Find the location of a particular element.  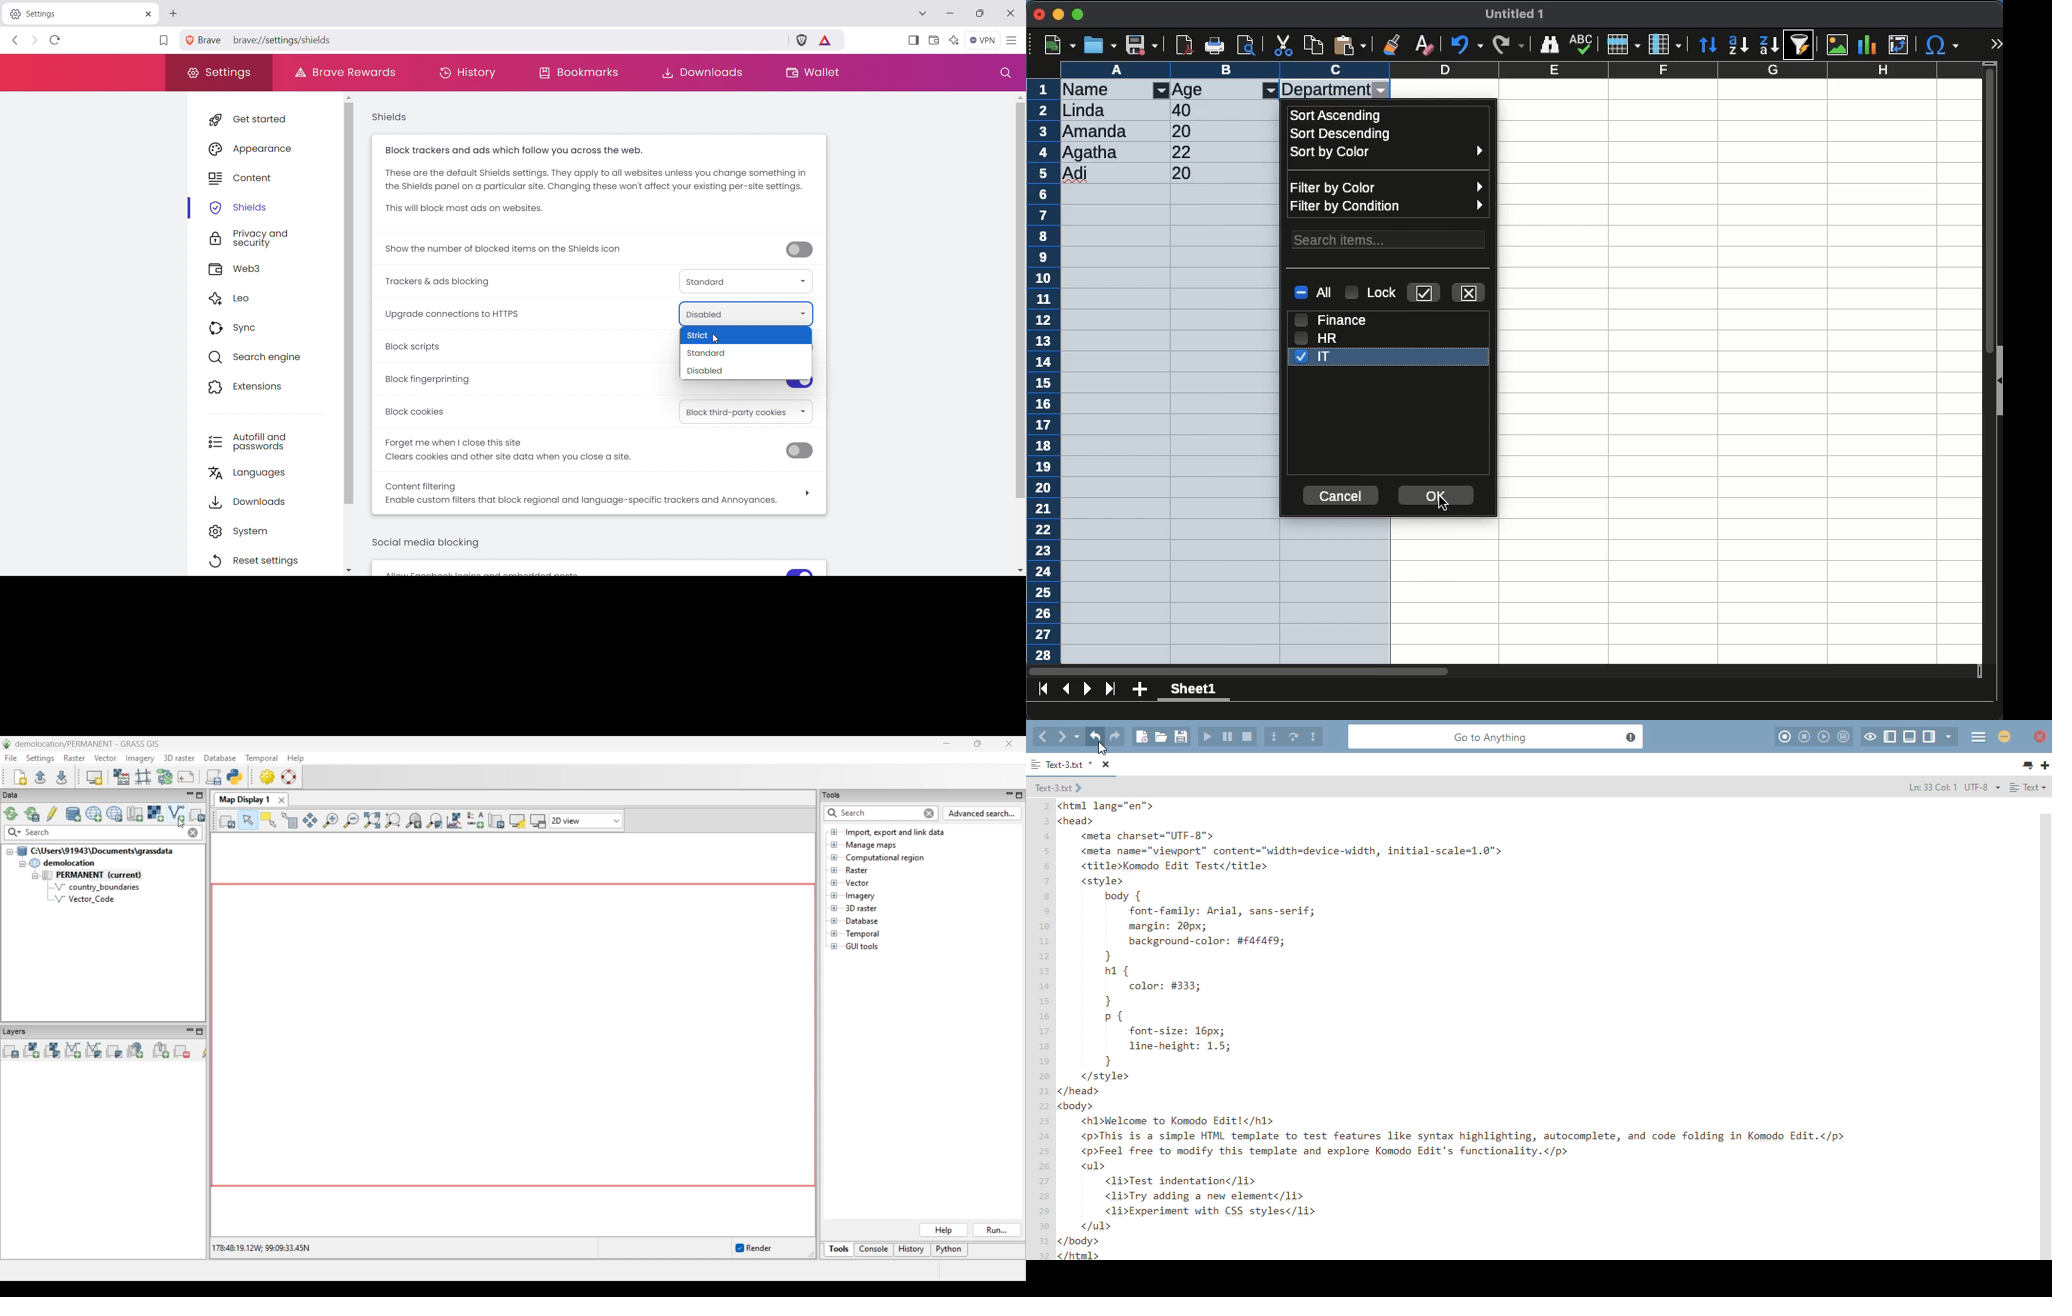

columns is located at coordinates (1521, 70).